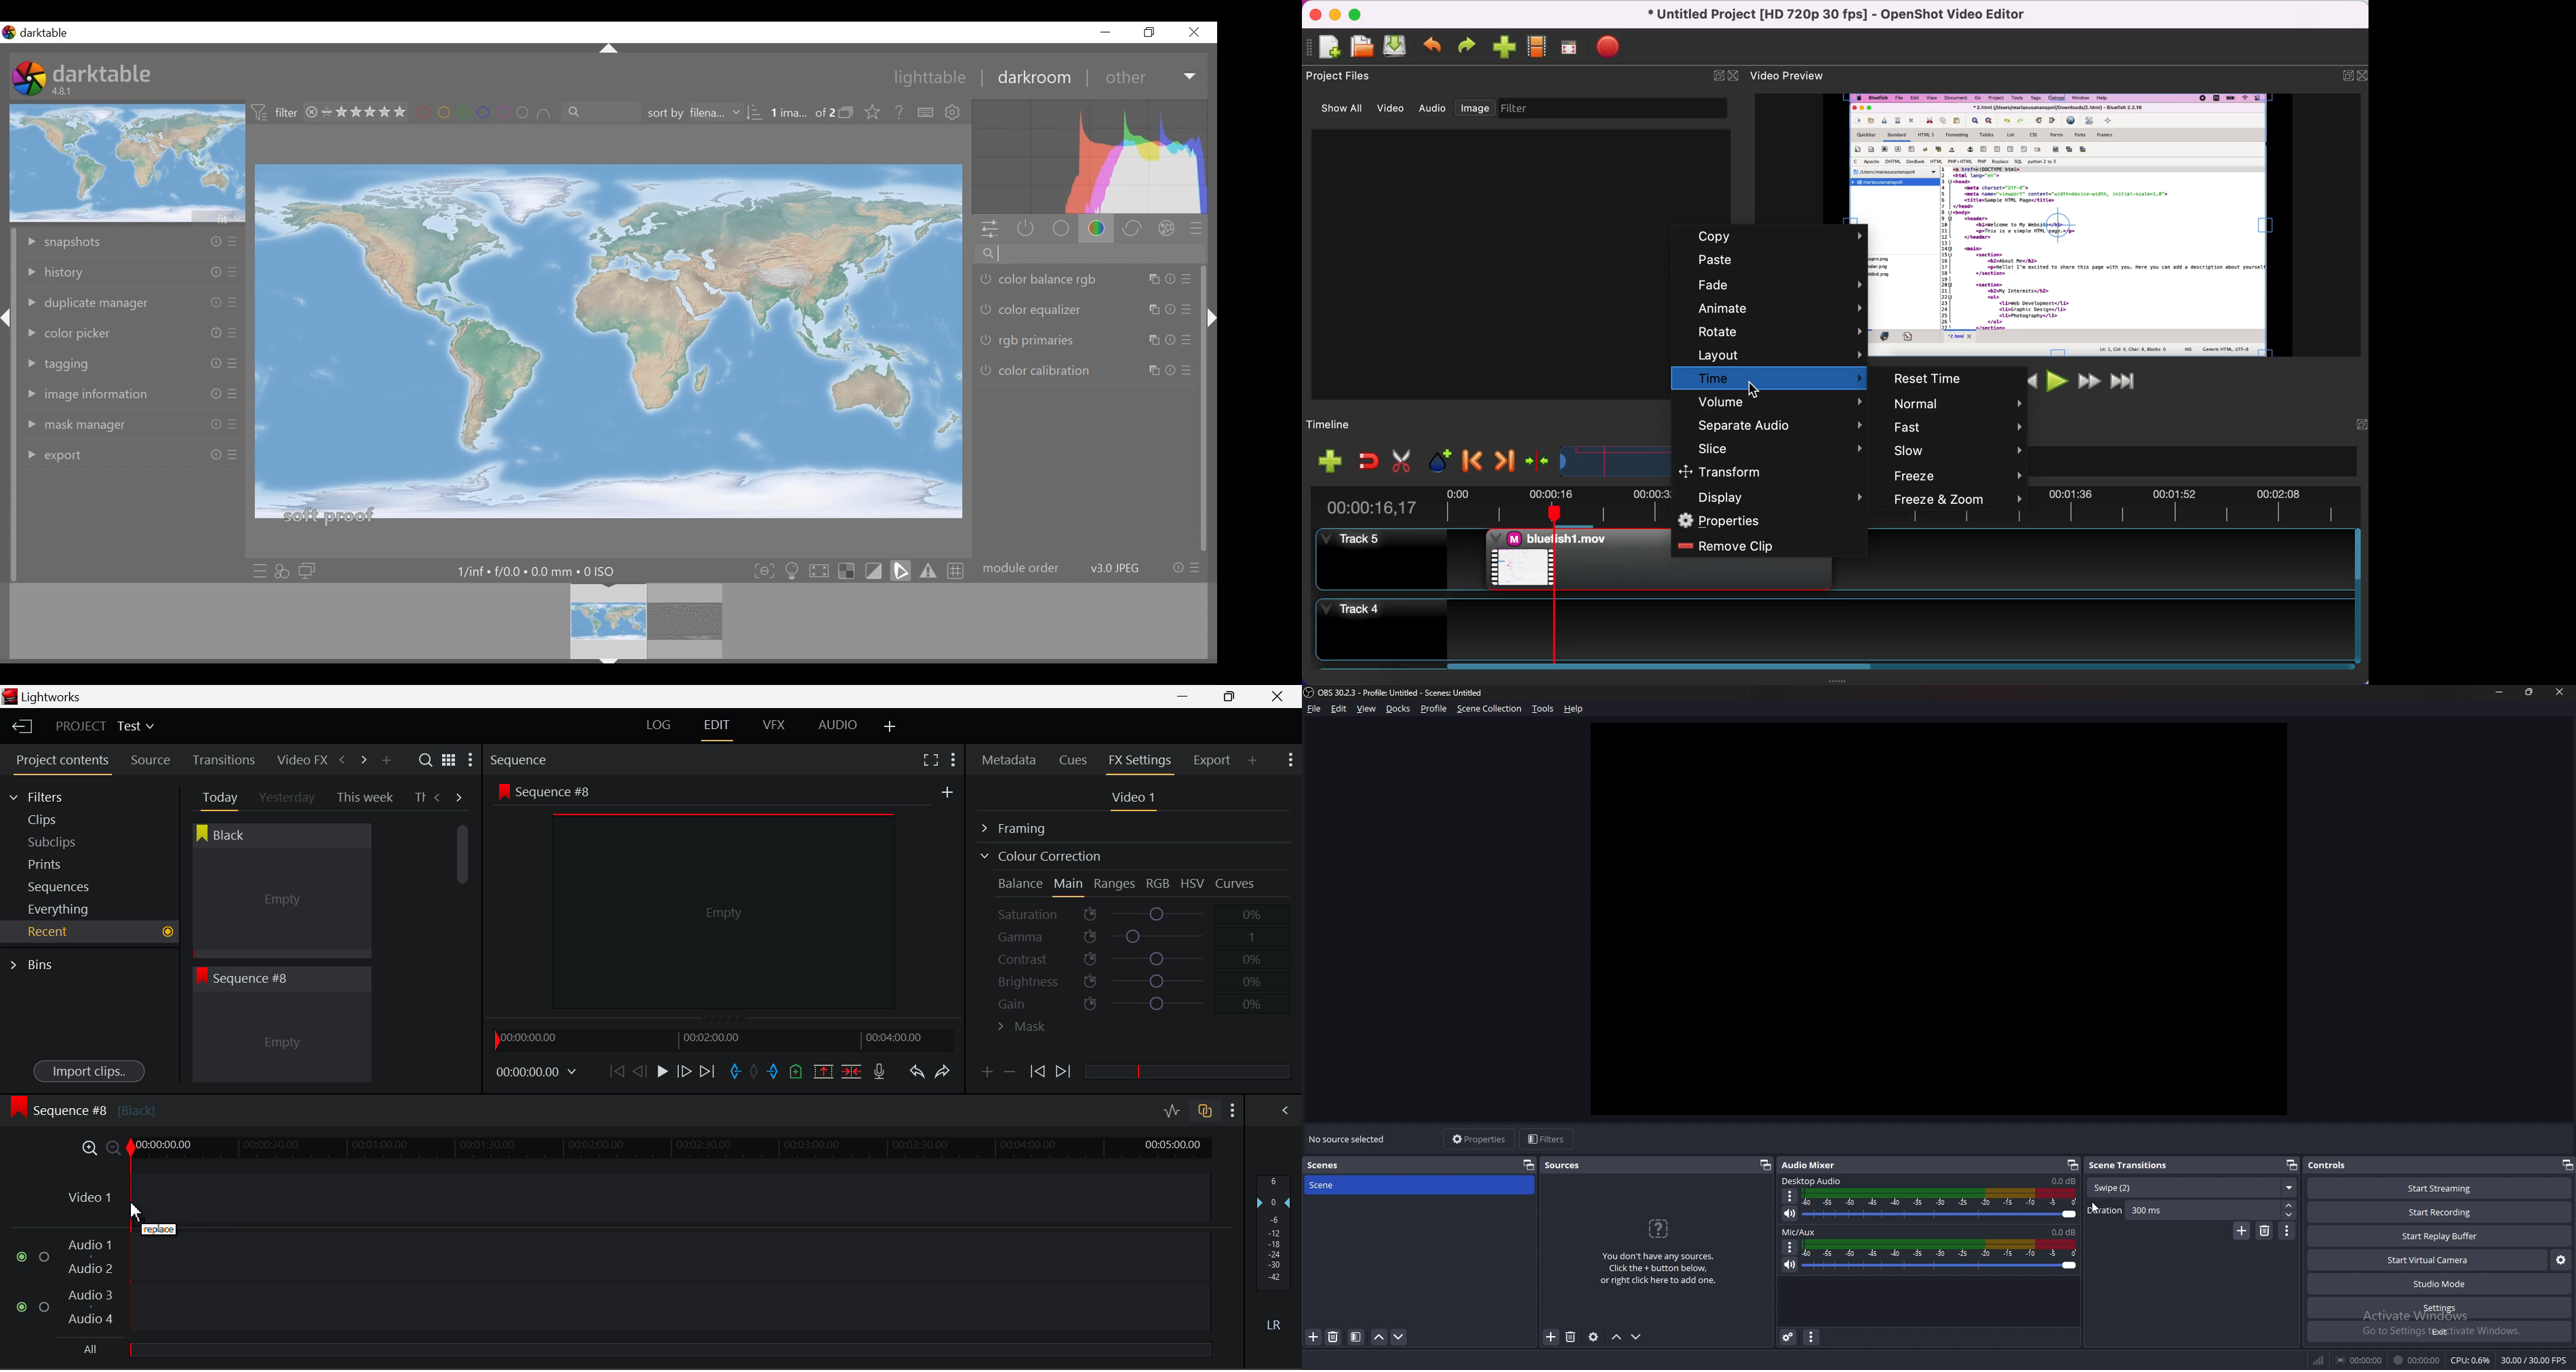 Image resolution: width=2576 pixels, height=1372 pixels. Describe the element at coordinates (2439, 1189) in the screenshot. I see `start streaming` at that location.